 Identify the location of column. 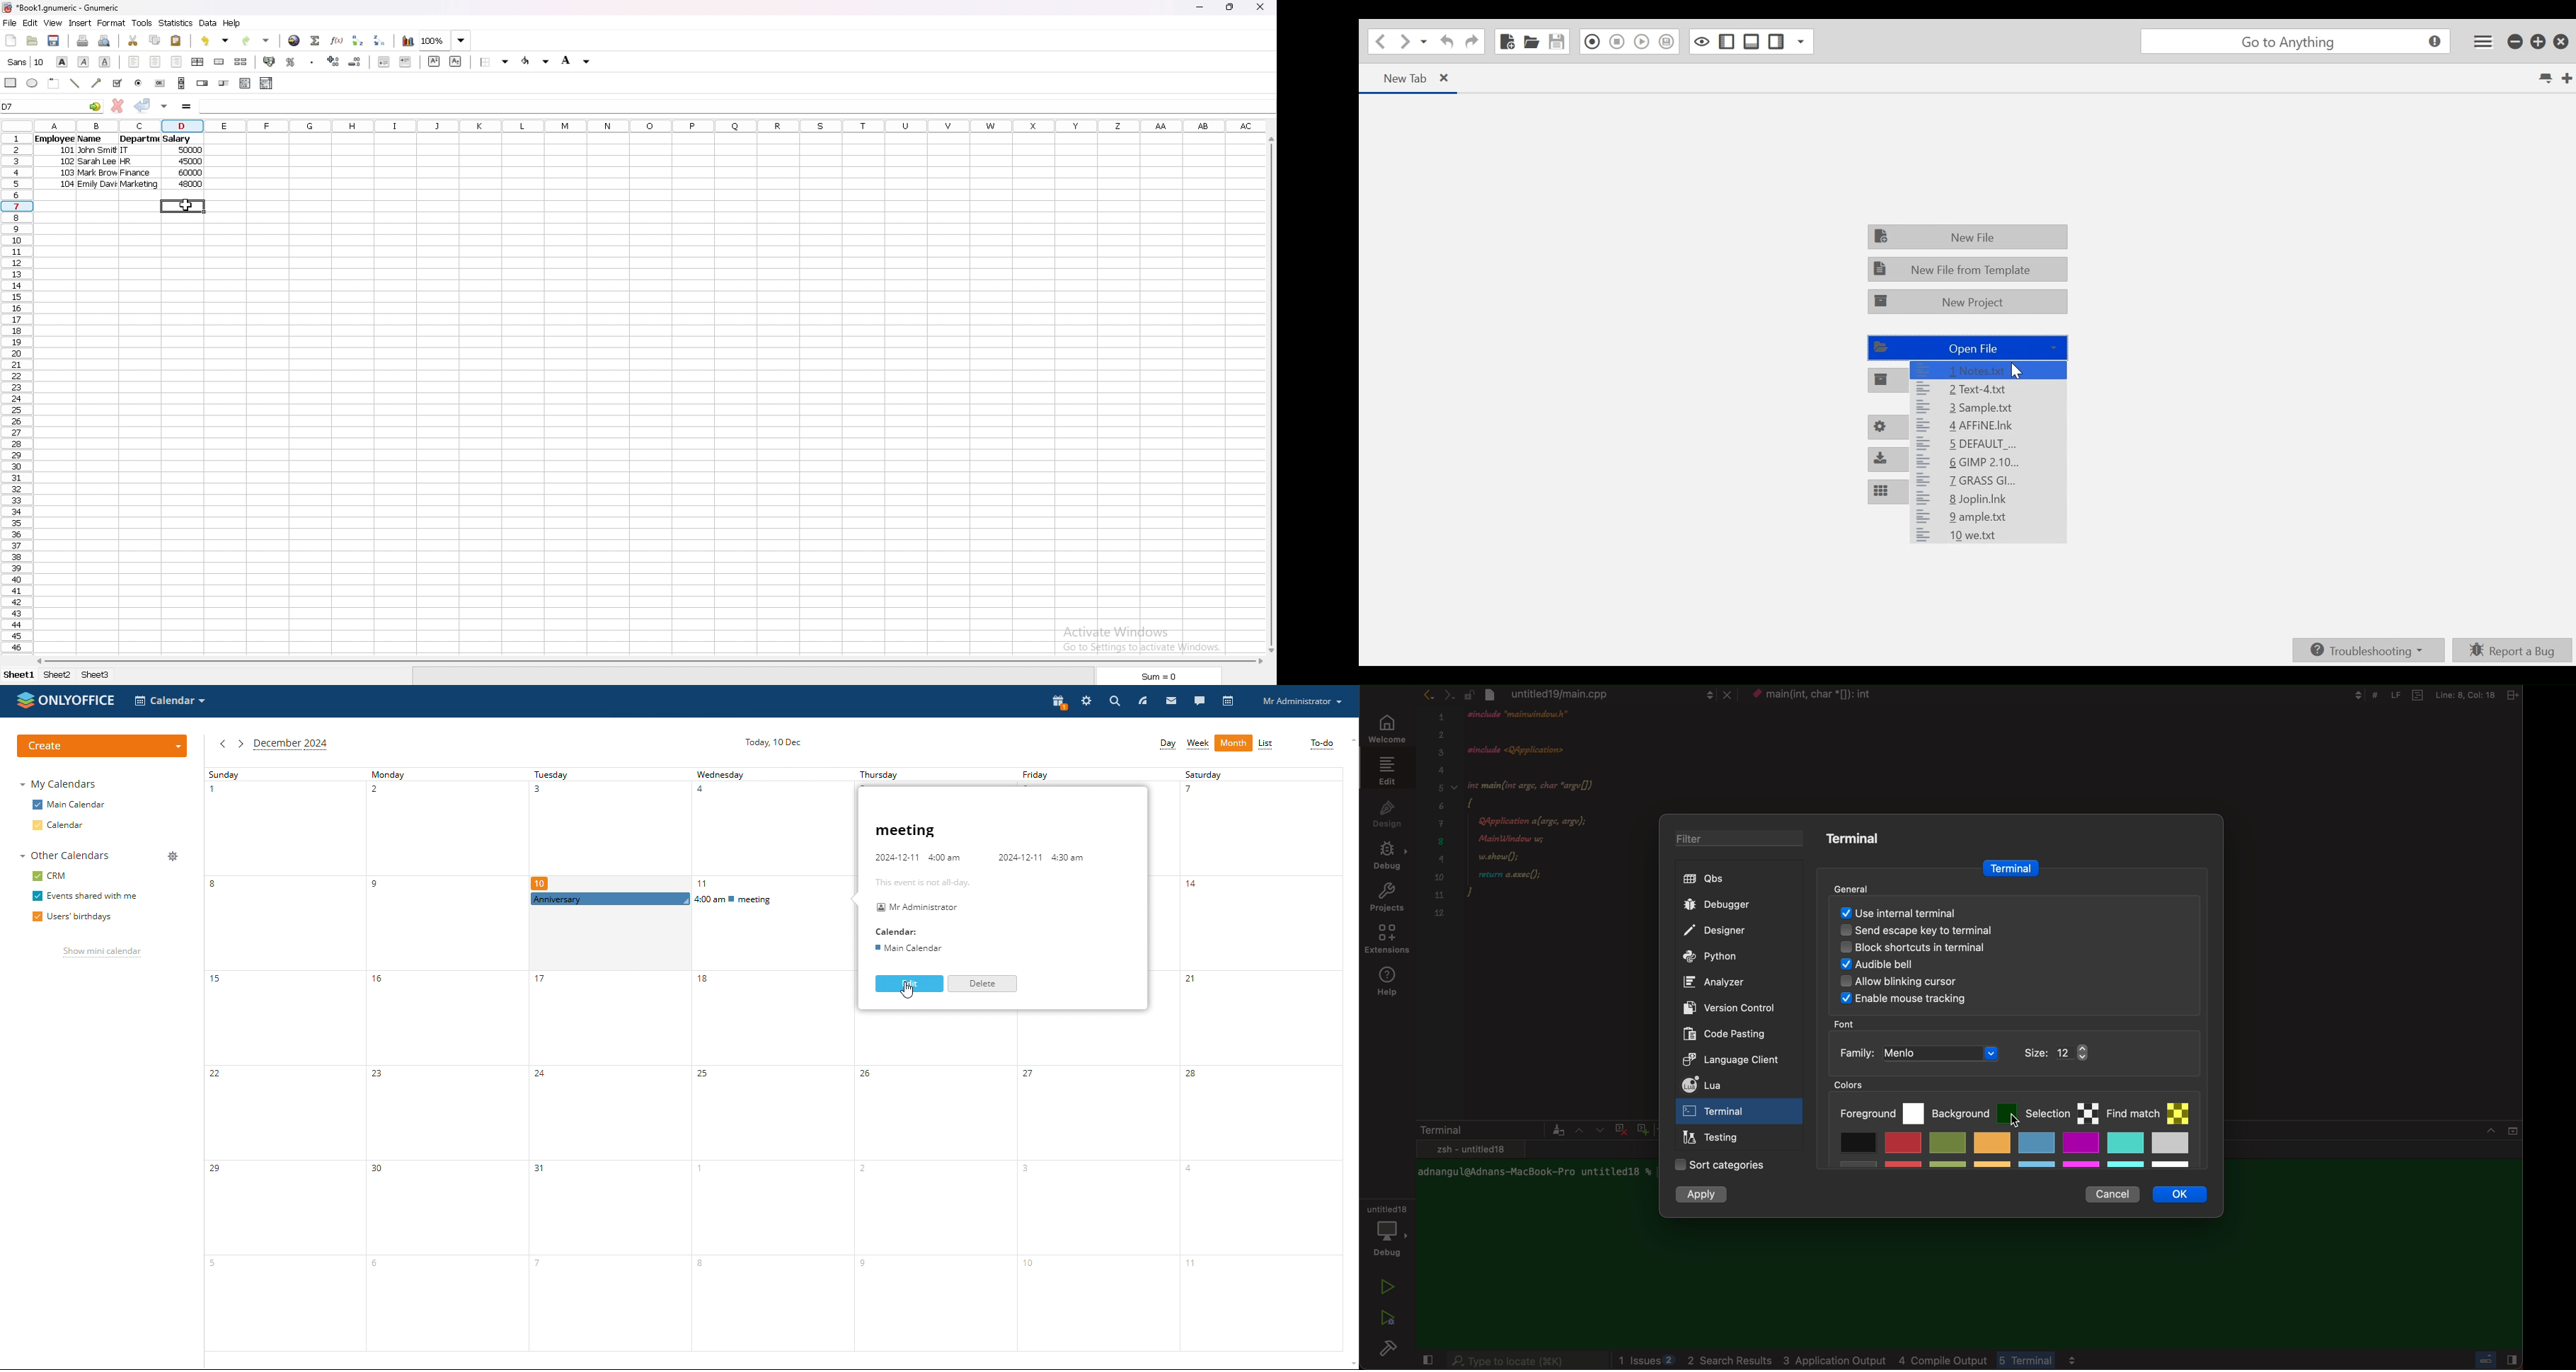
(650, 127).